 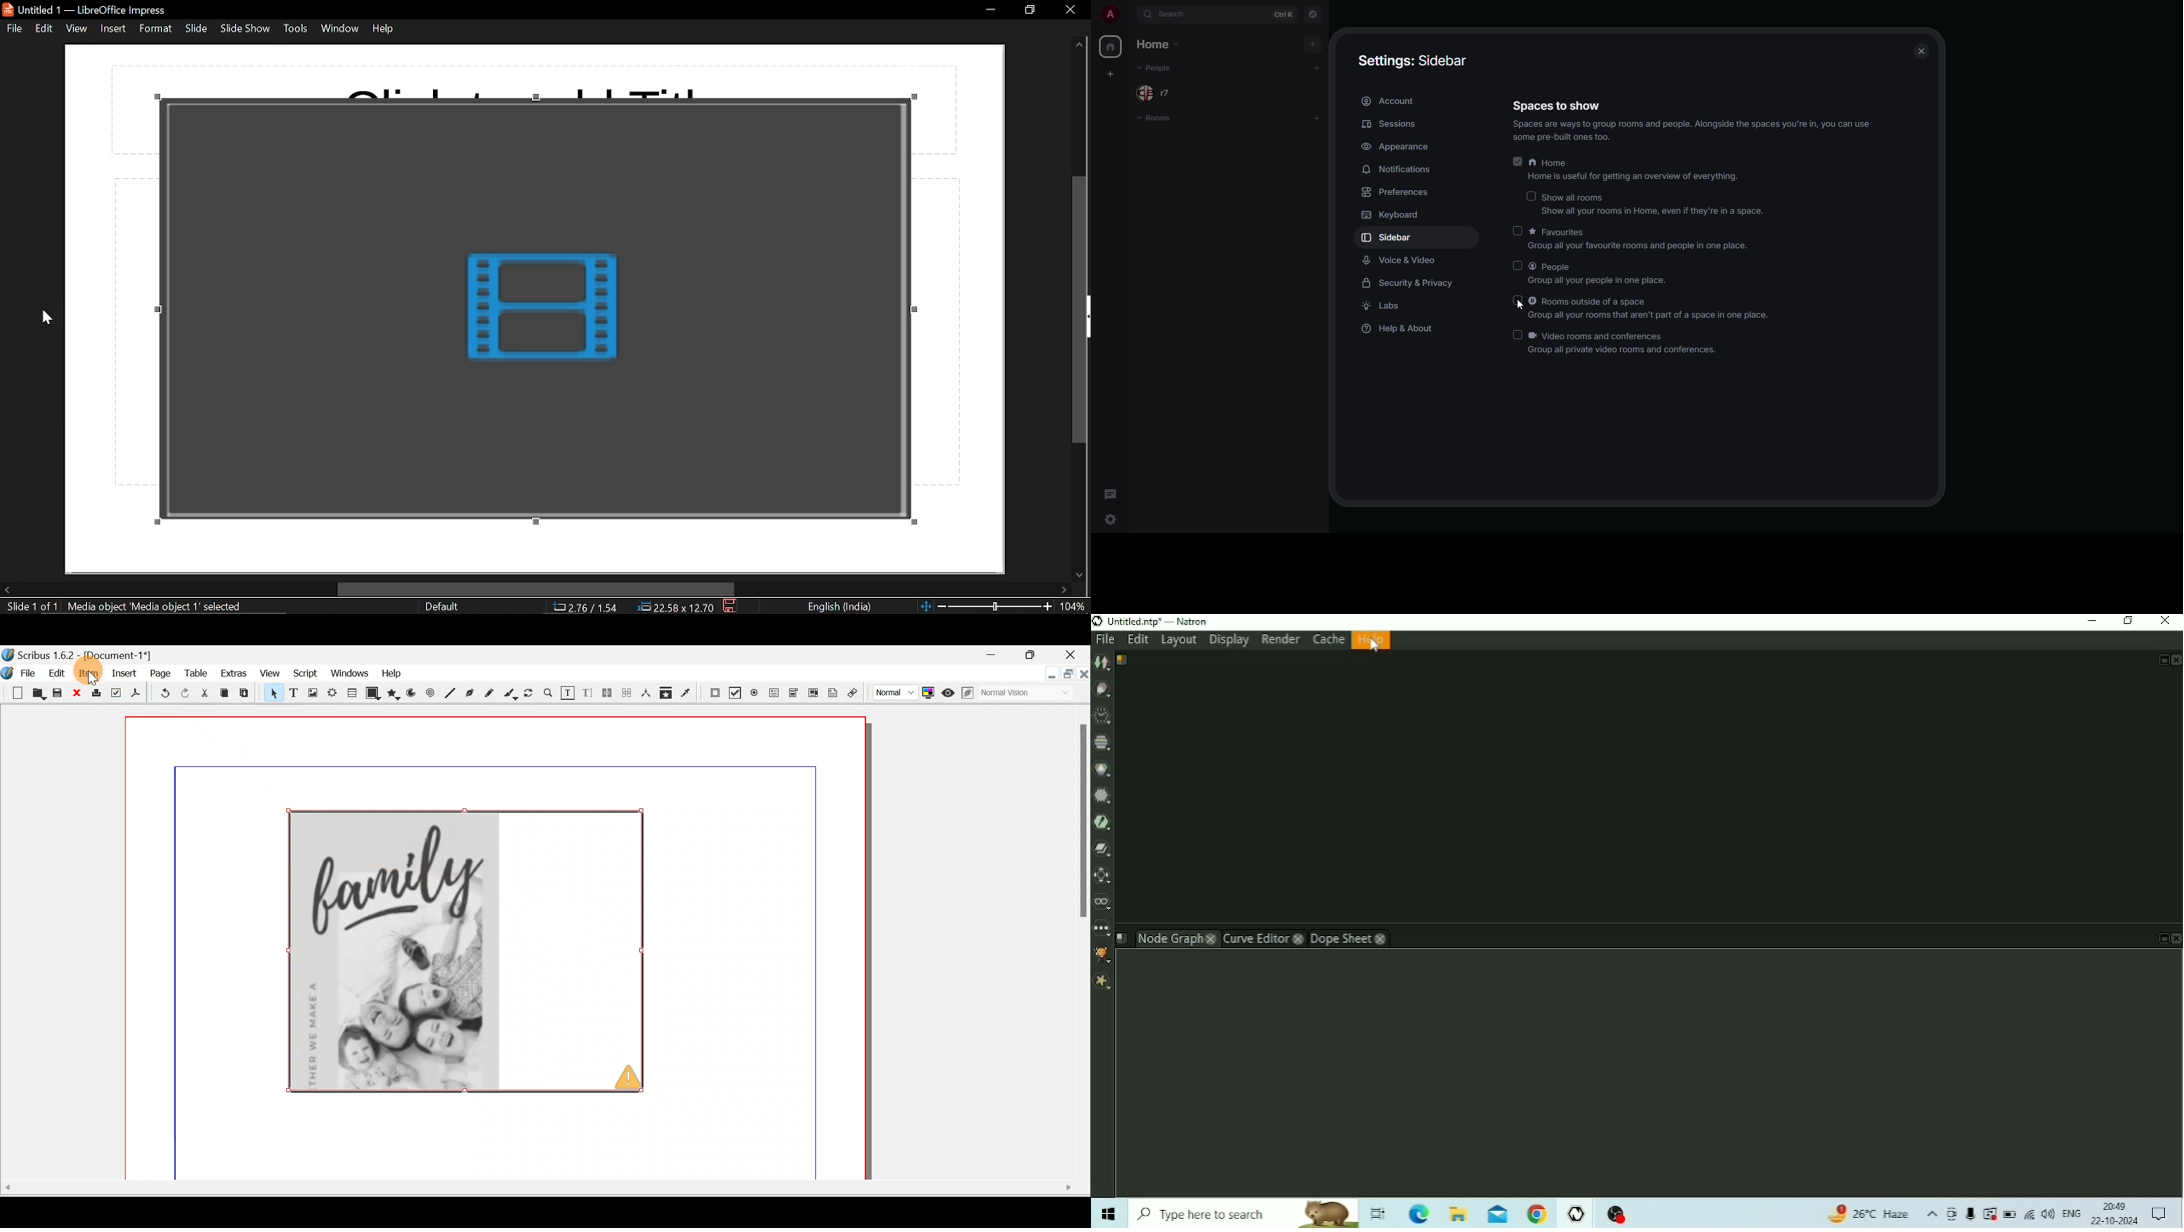 What do you see at coordinates (57, 694) in the screenshot?
I see `Save` at bounding box center [57, 694].